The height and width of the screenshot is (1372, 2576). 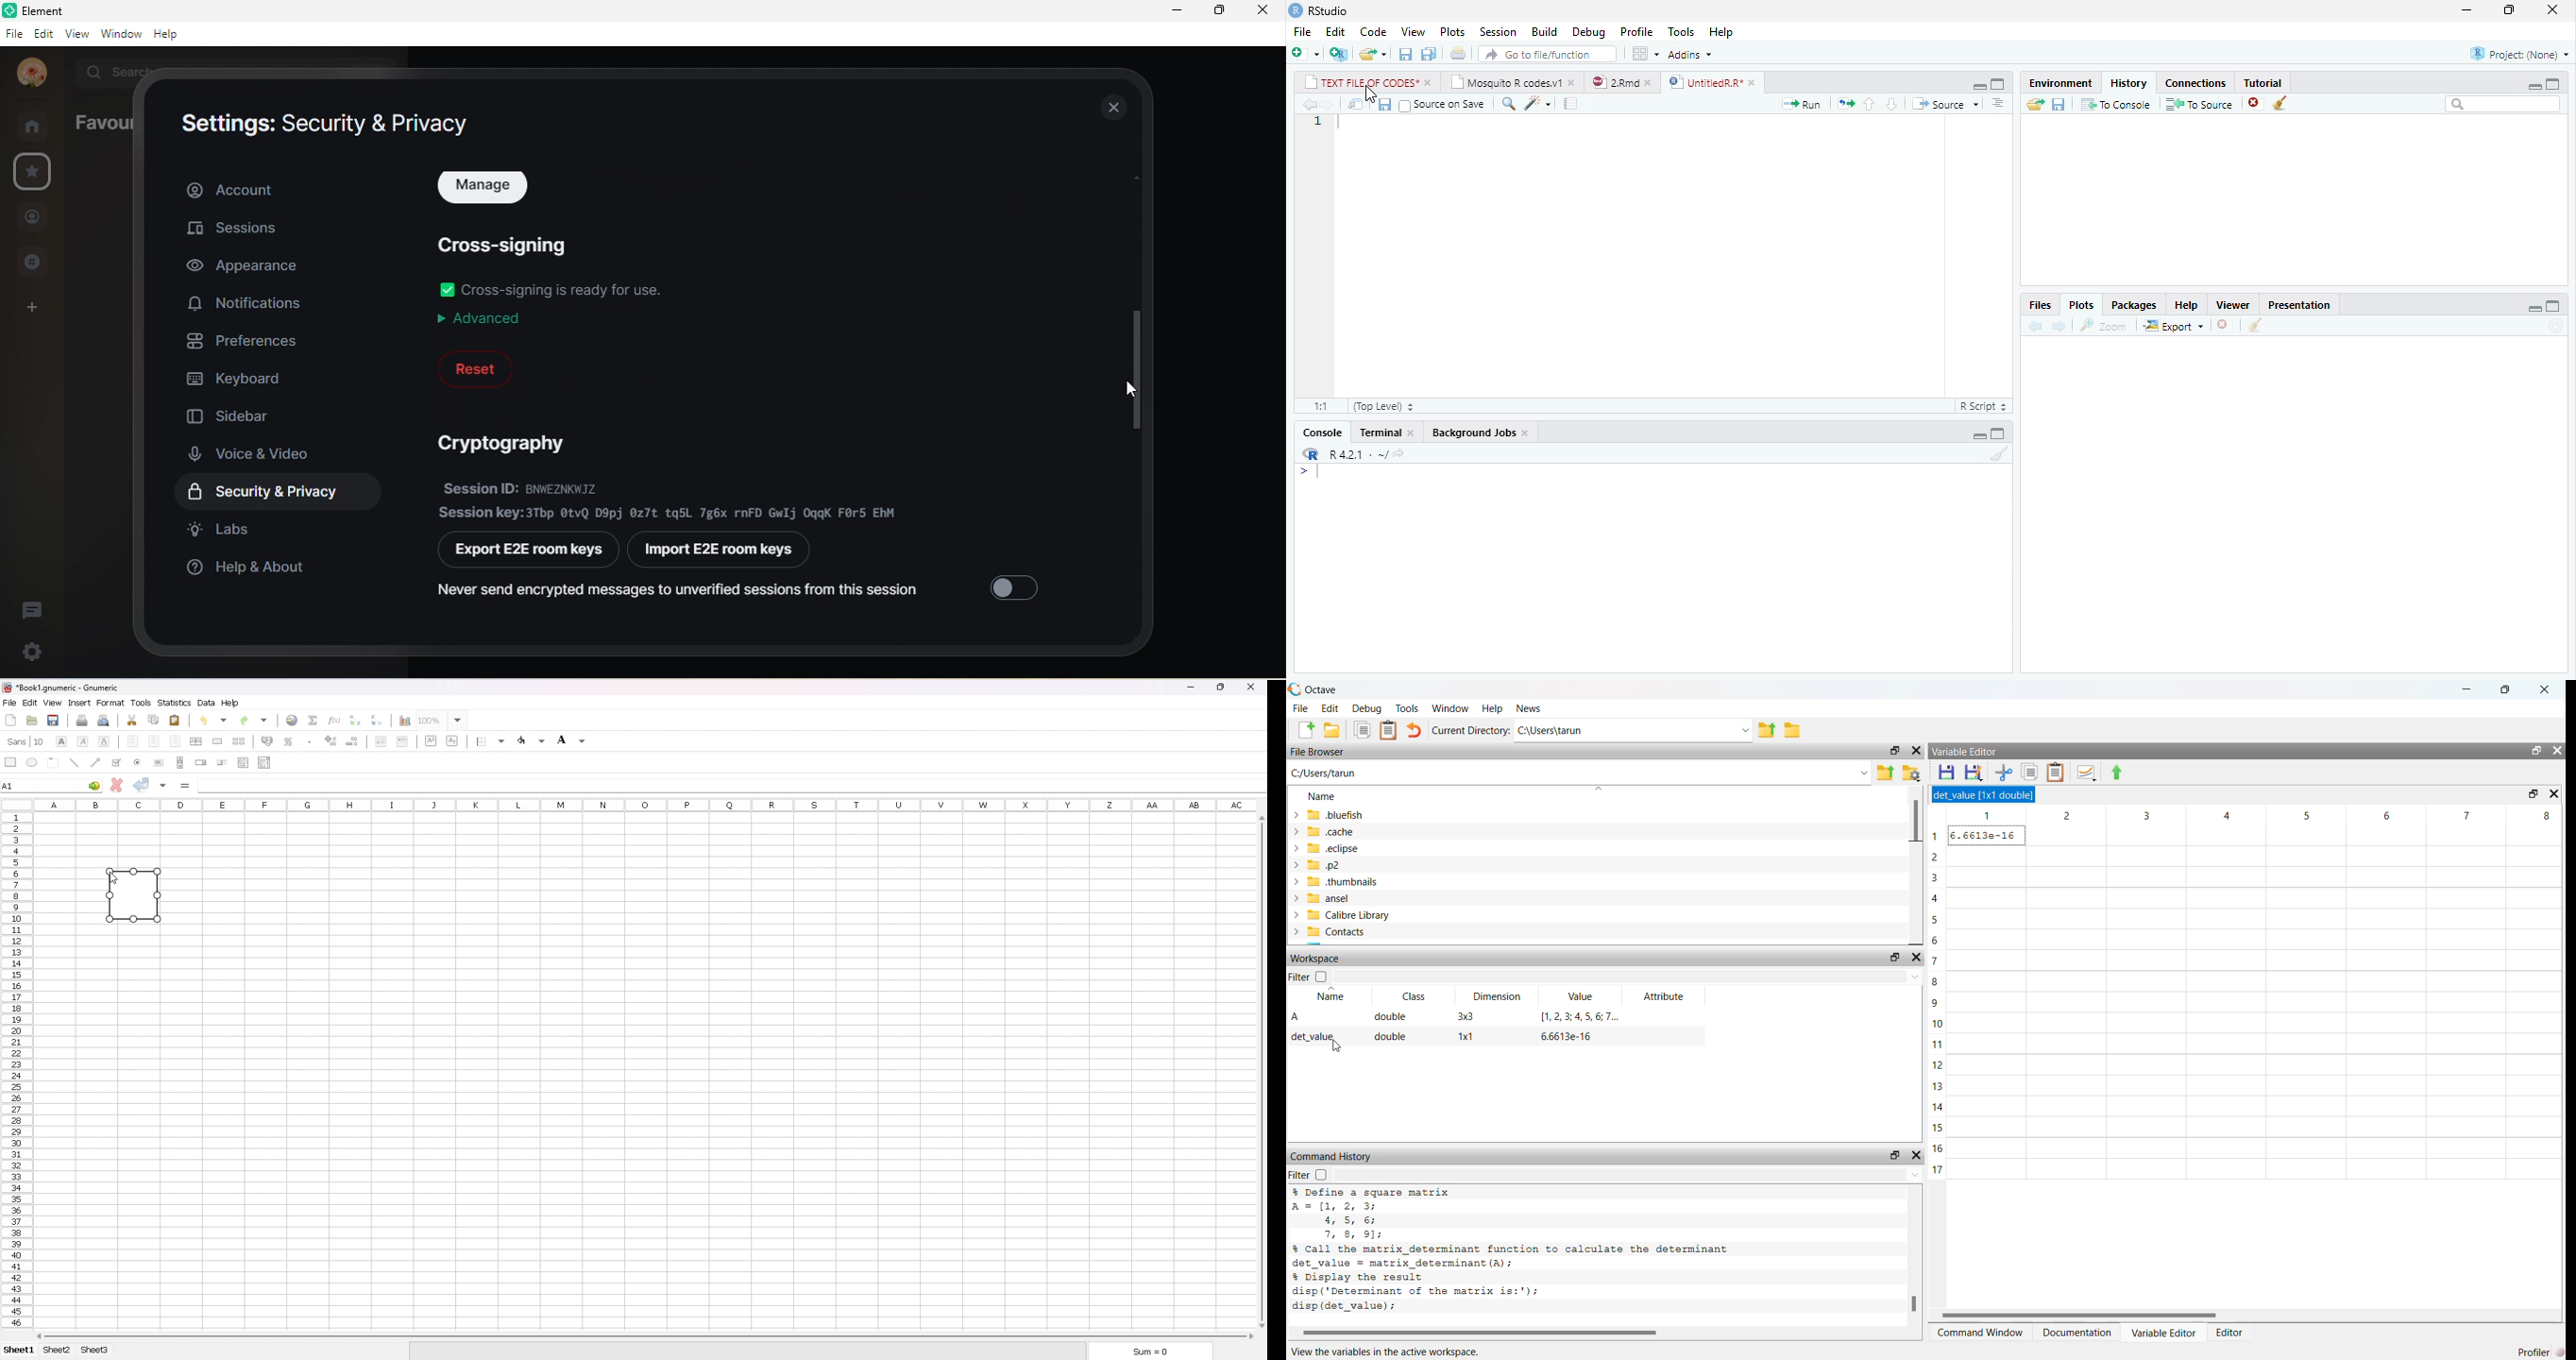 I want to click on UntitledR.R, so click(x=1704, y=81).